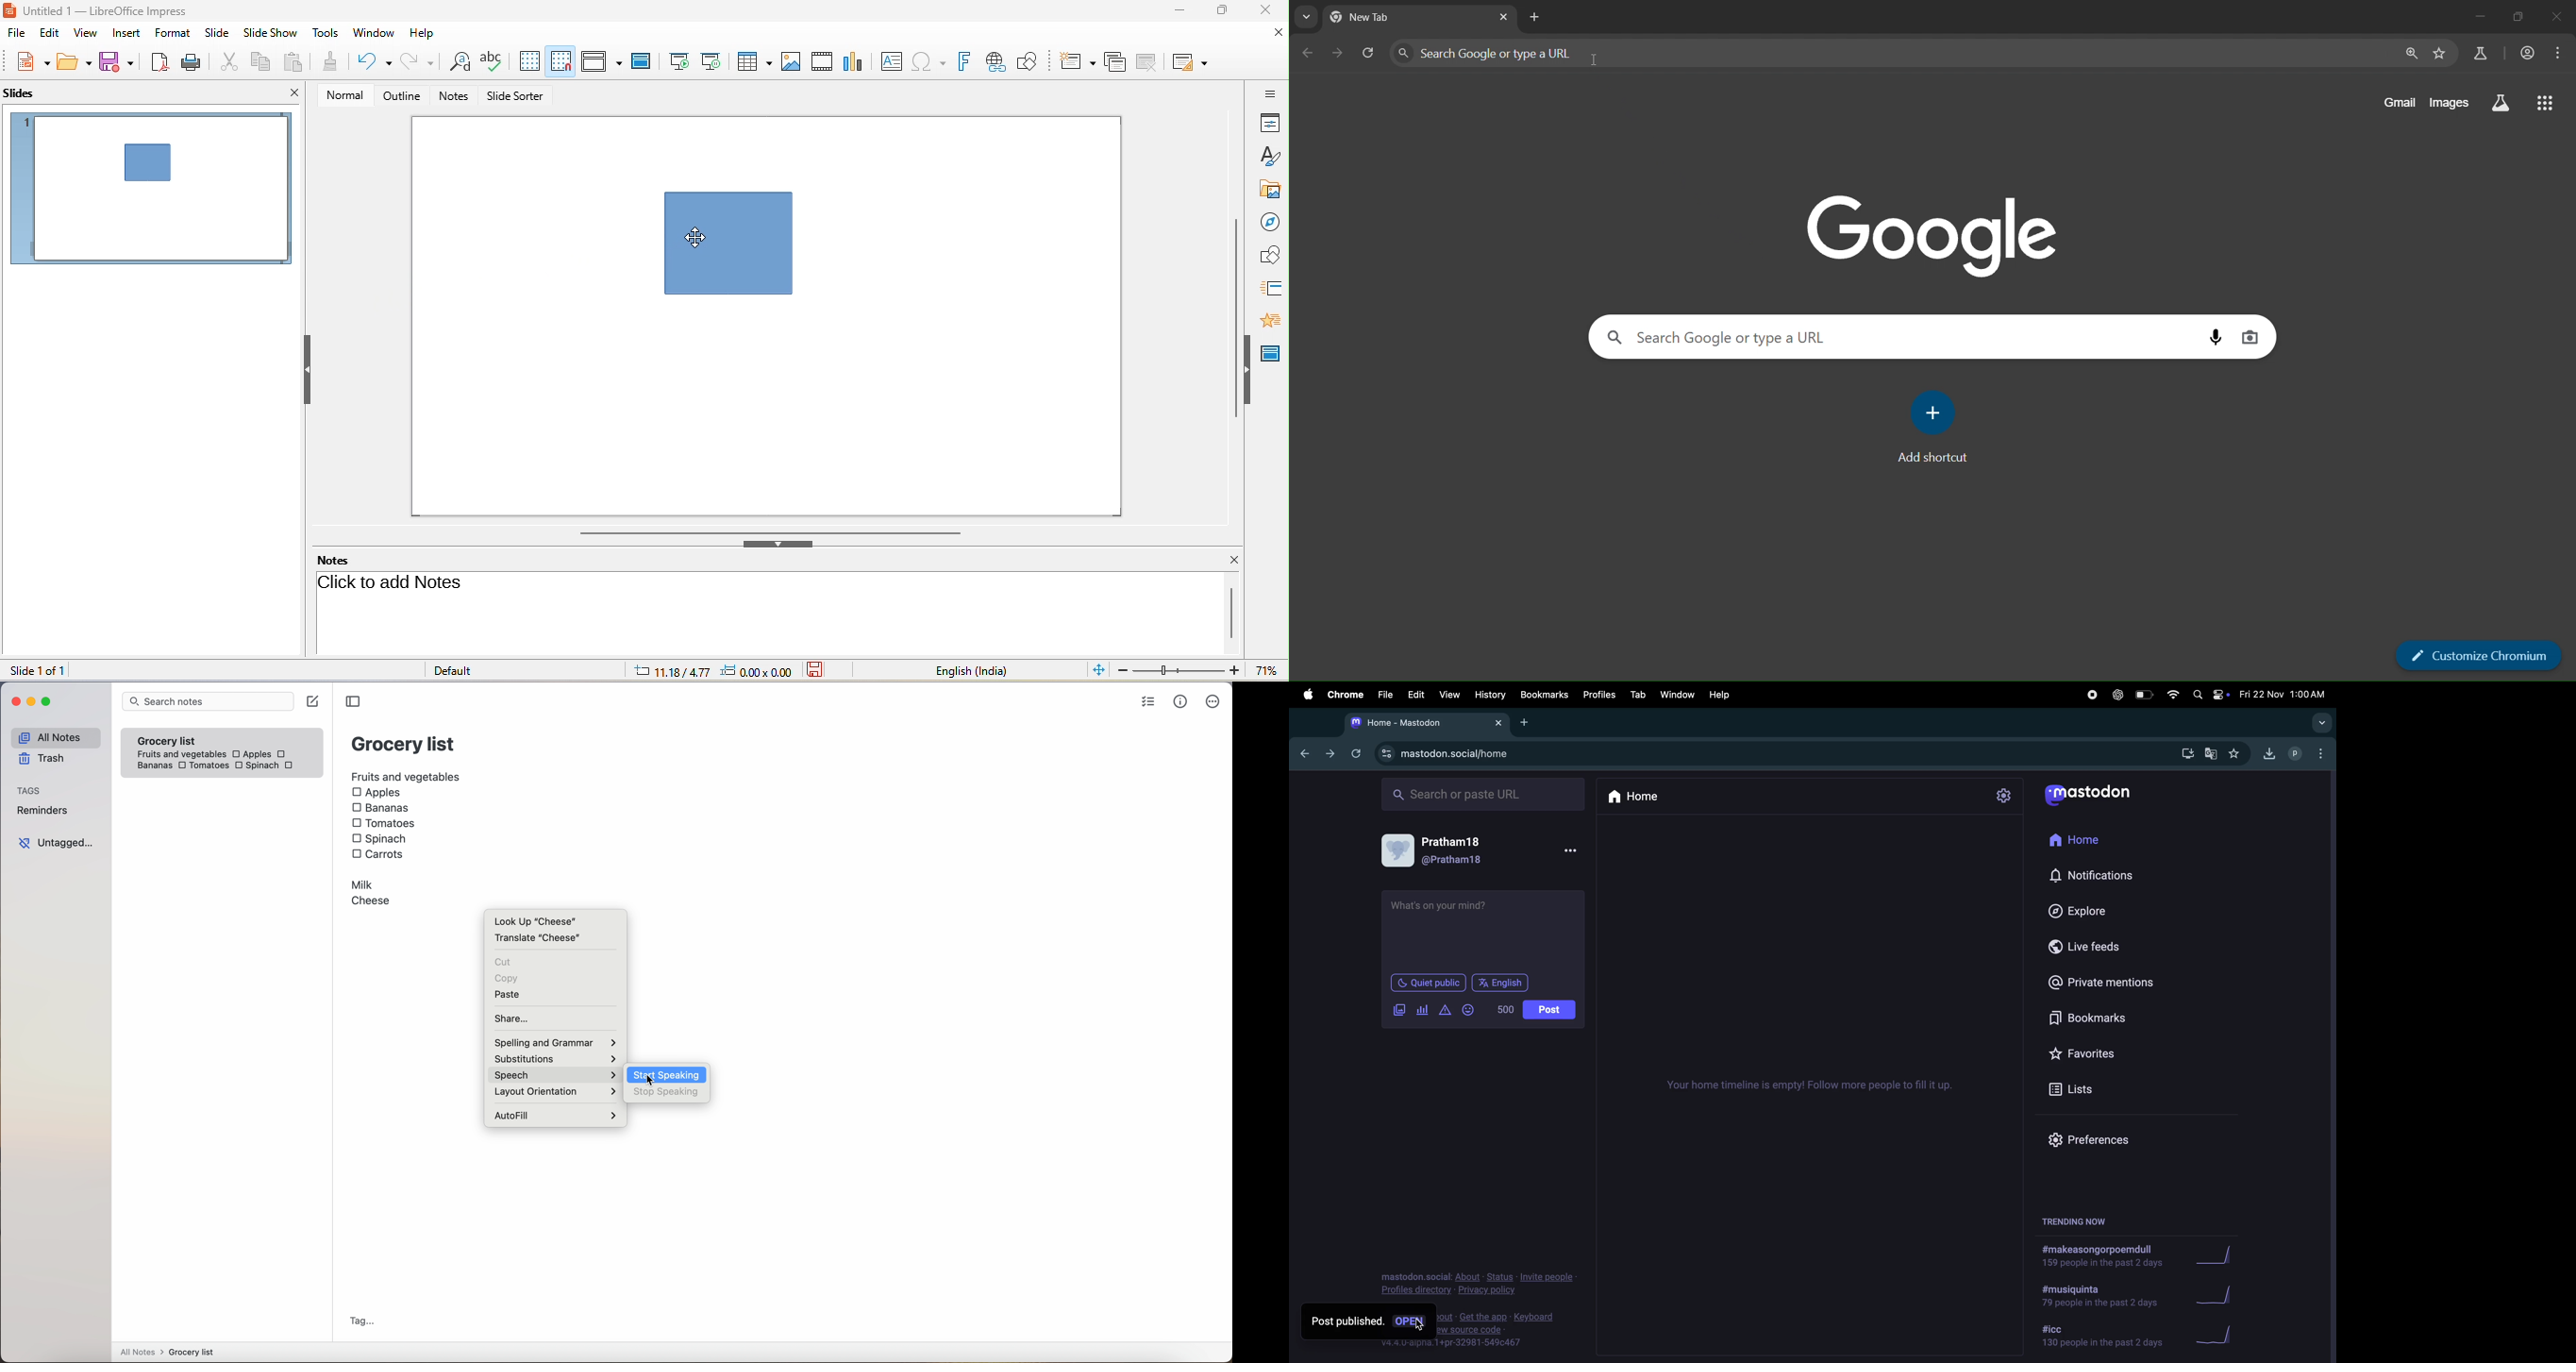  I want to click on google, so click(1934, 235).